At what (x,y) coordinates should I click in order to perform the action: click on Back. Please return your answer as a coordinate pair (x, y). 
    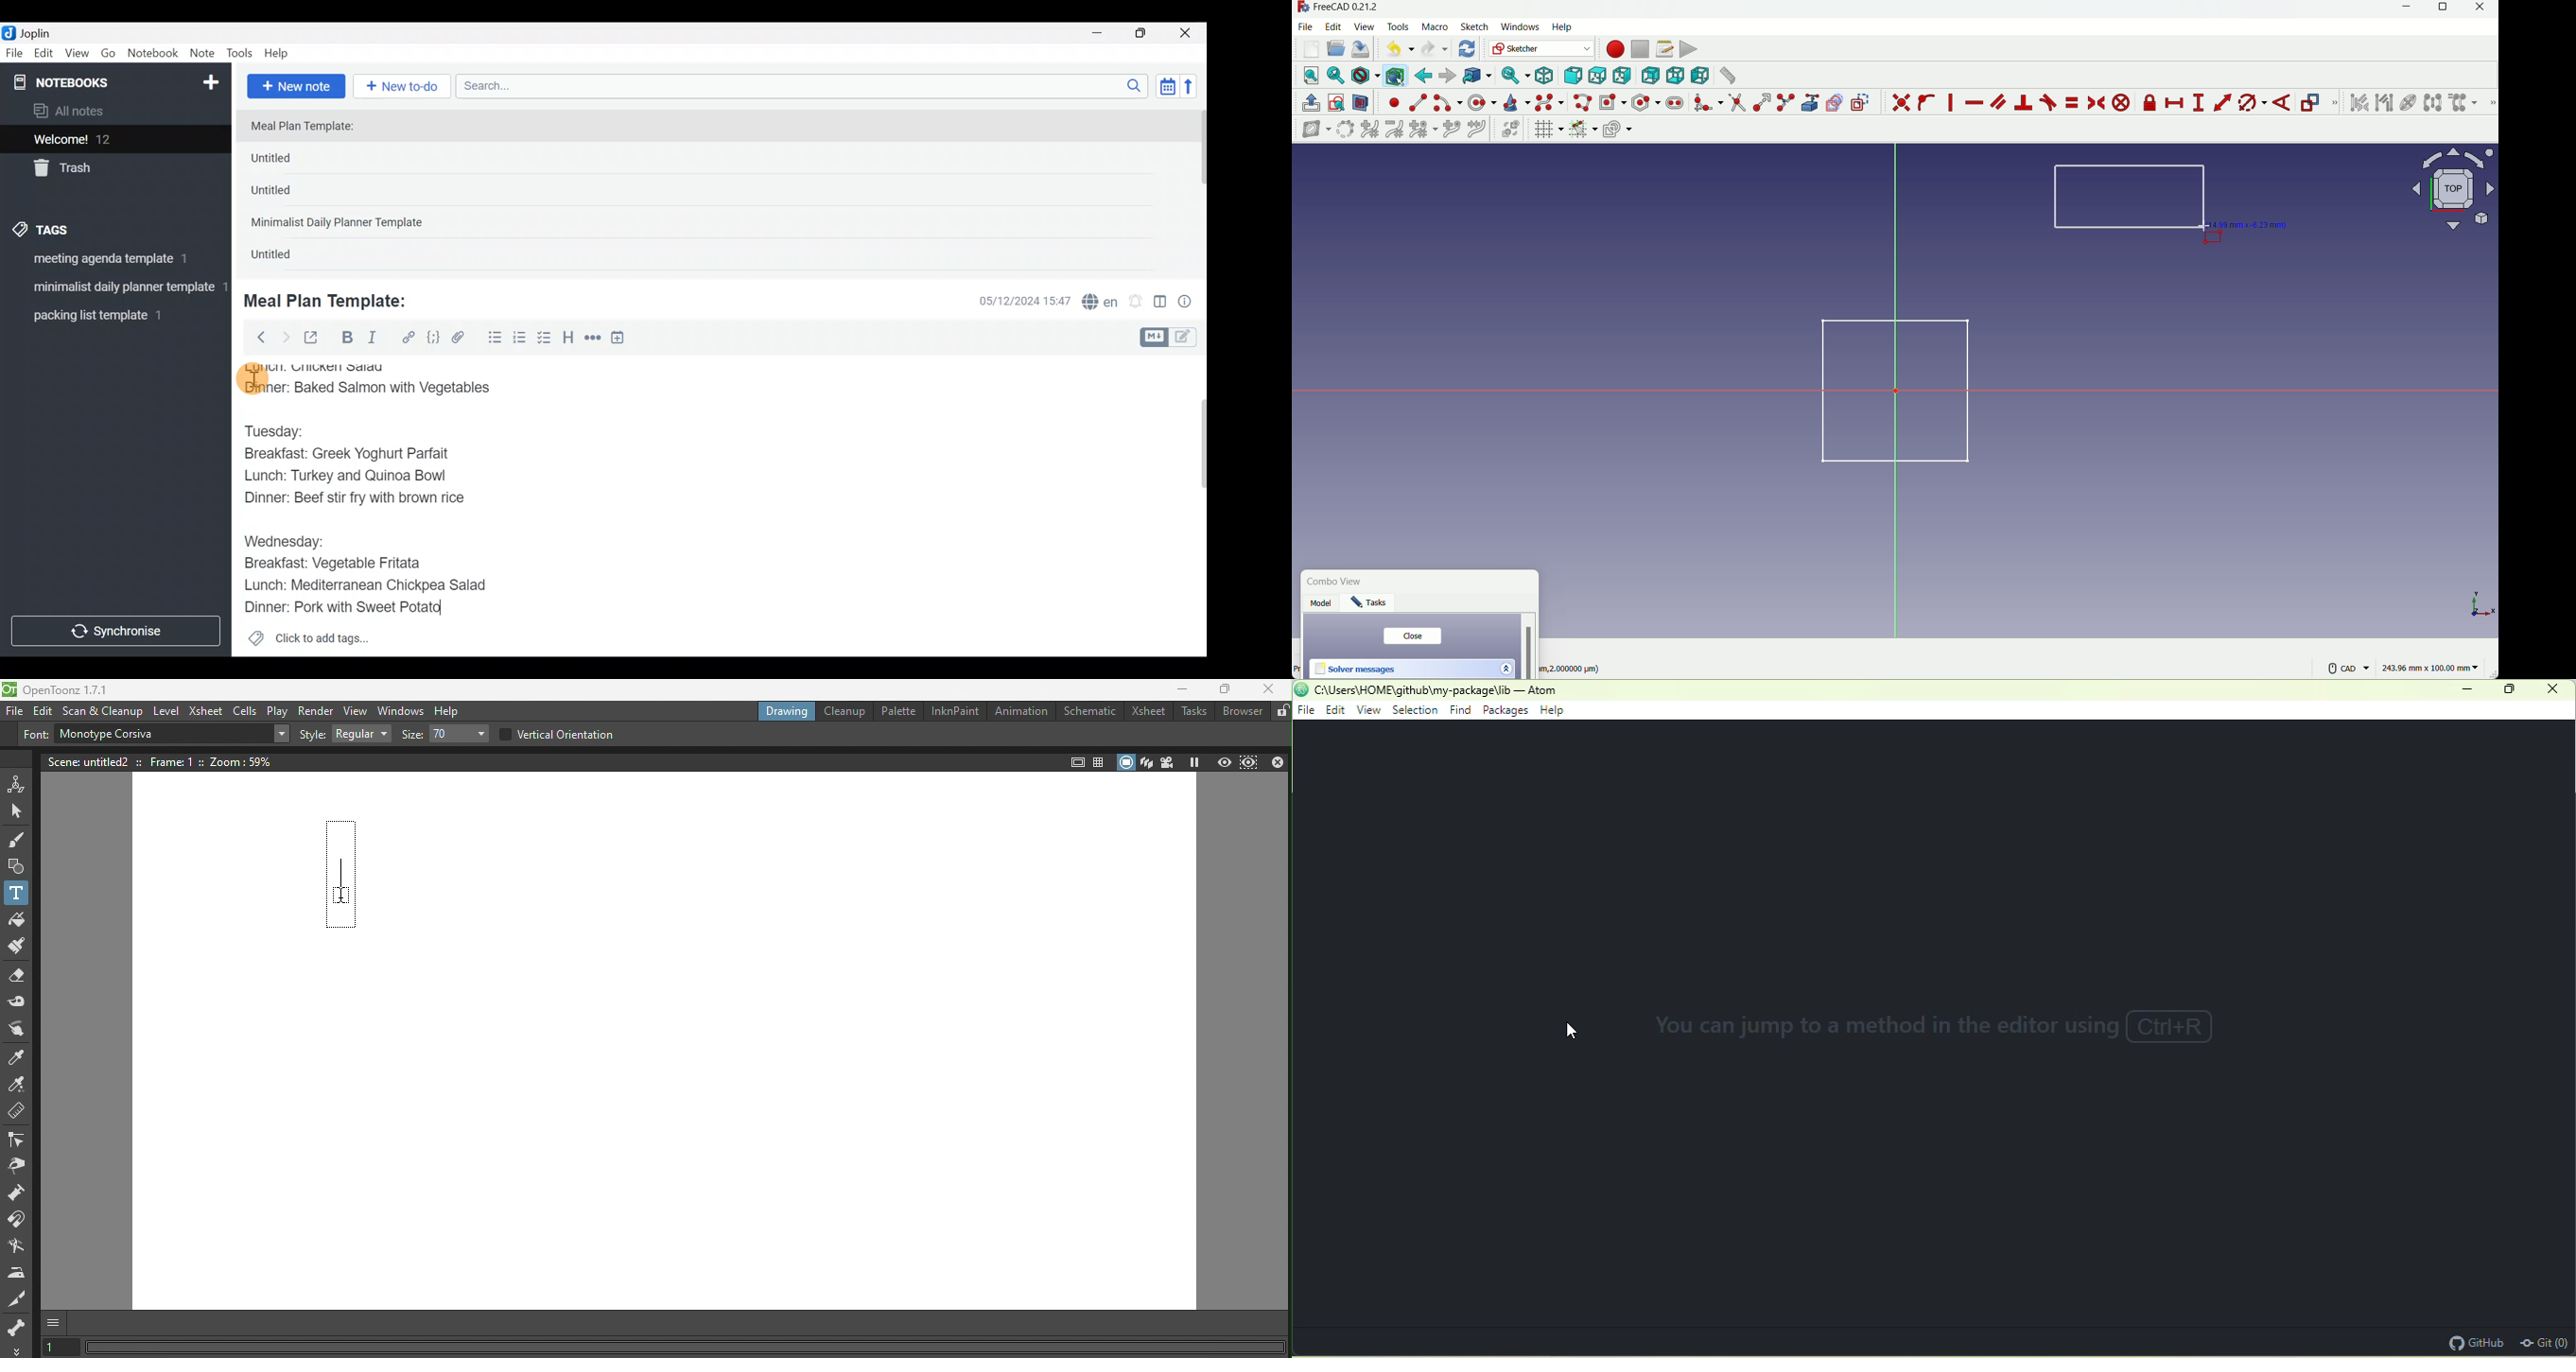
    Looking at the image, I should click on (256, 336).